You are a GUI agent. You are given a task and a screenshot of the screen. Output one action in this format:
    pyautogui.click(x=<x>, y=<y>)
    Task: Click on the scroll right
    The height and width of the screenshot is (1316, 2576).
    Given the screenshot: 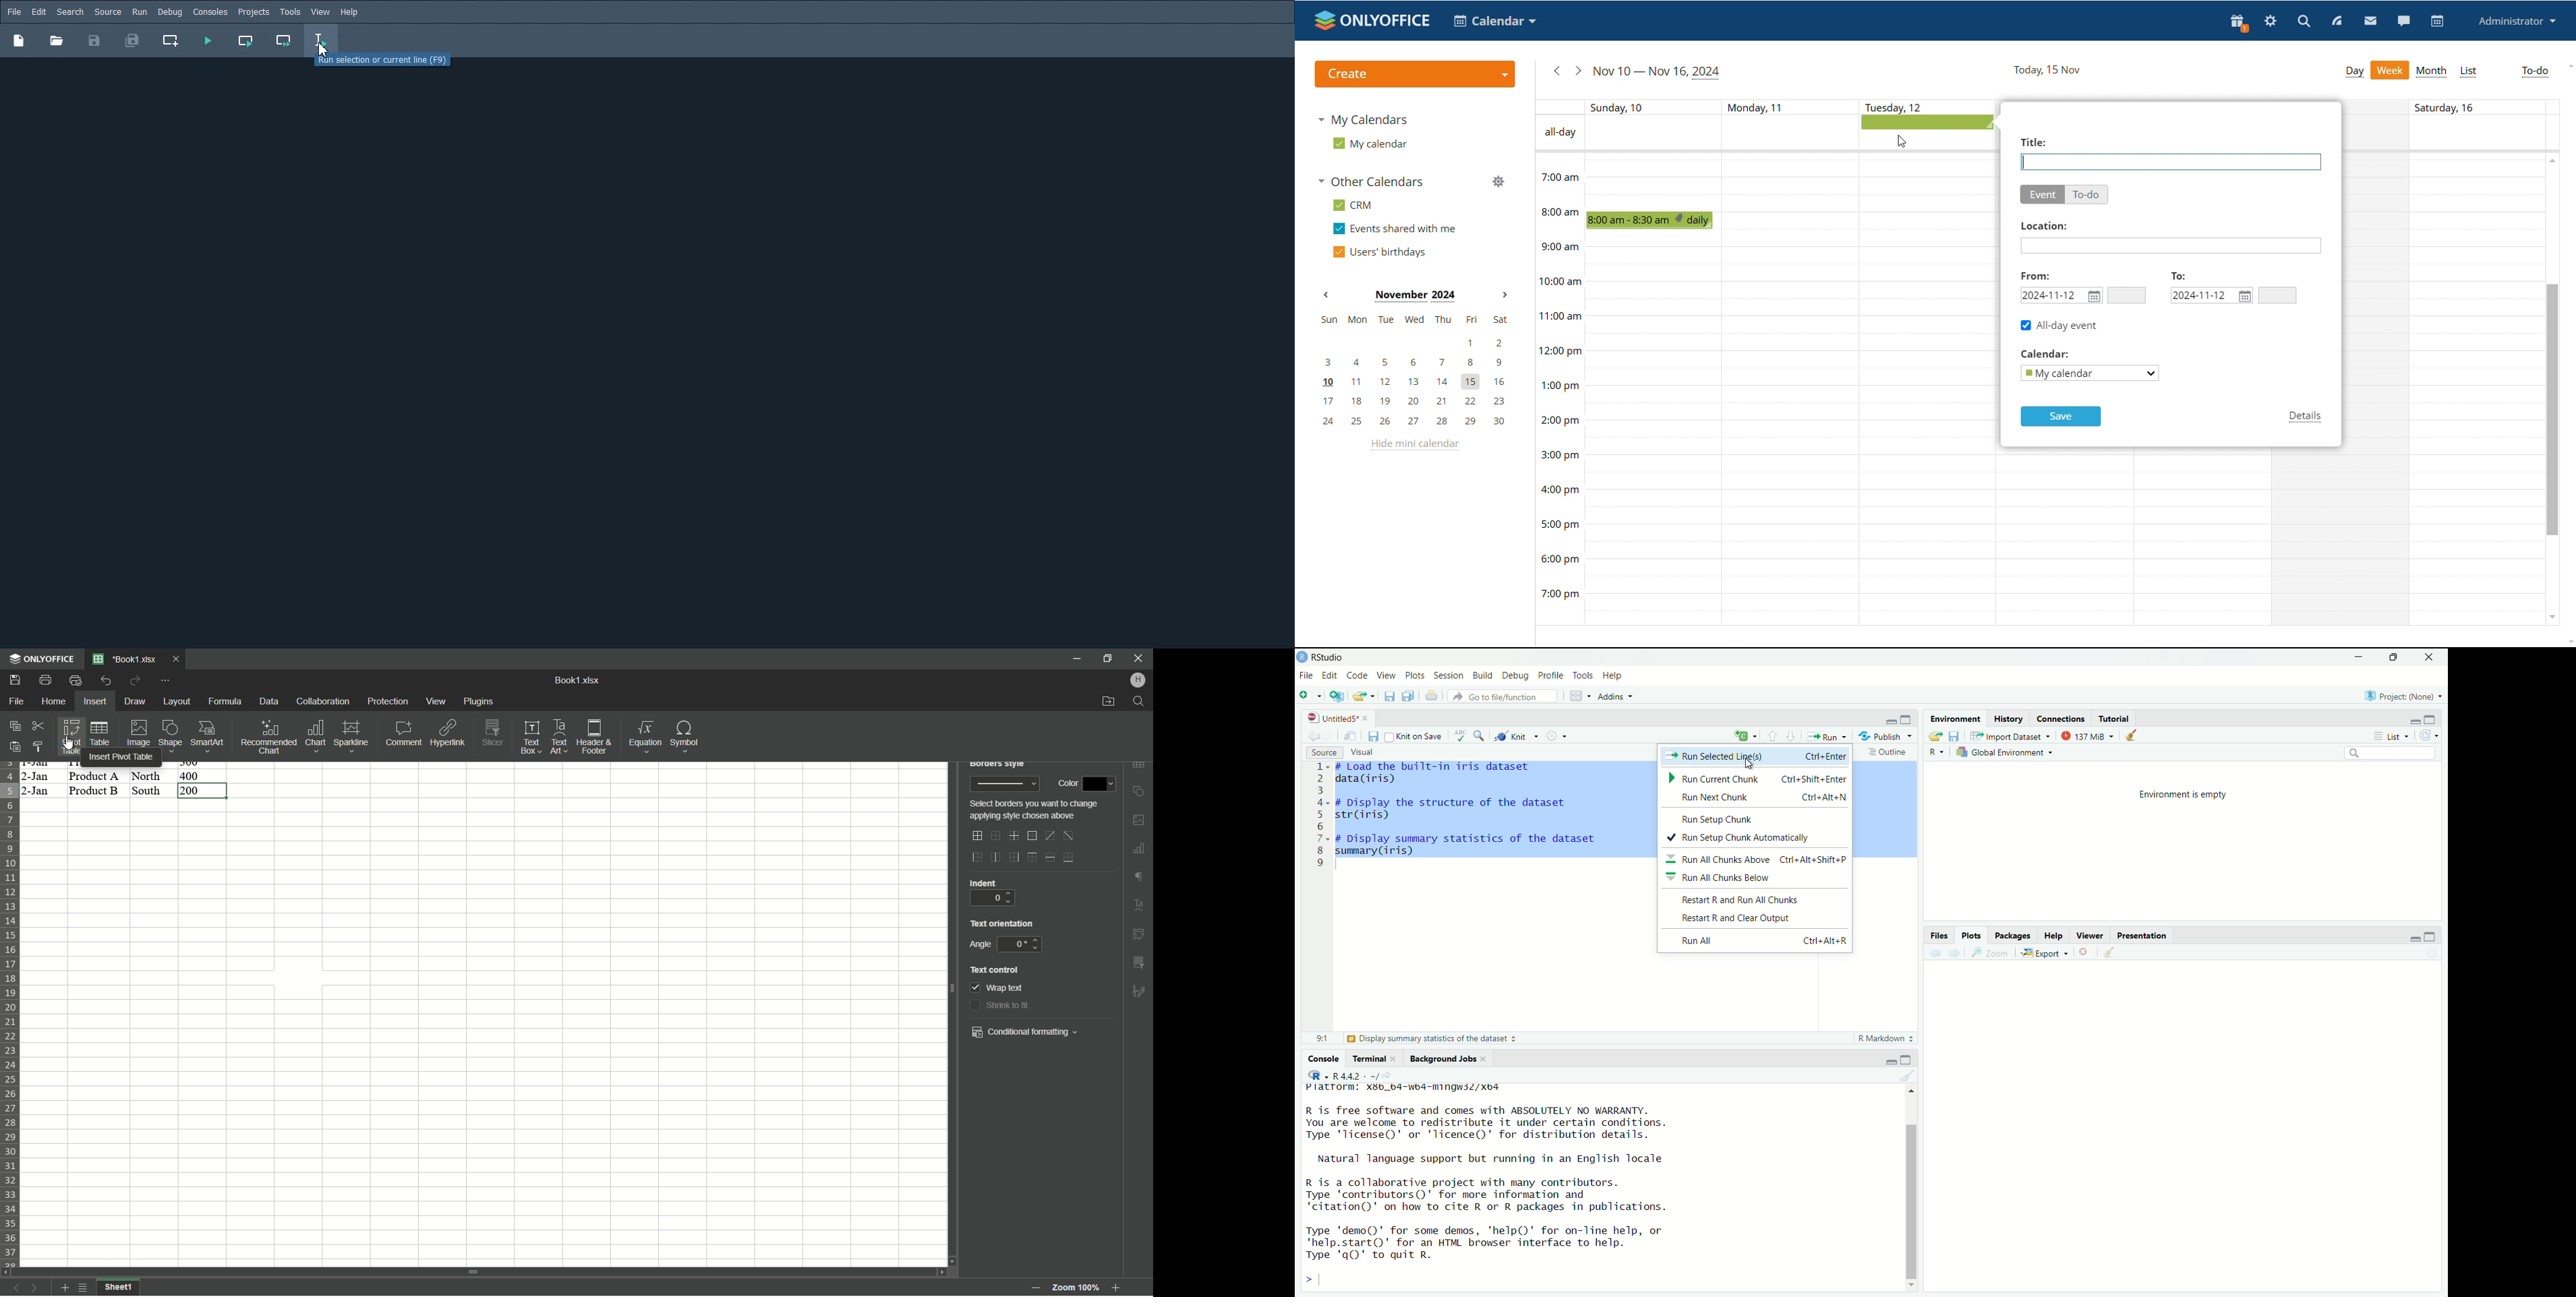 What is the action you would take?
    pyautogui.click(x=937, y=1272)
    